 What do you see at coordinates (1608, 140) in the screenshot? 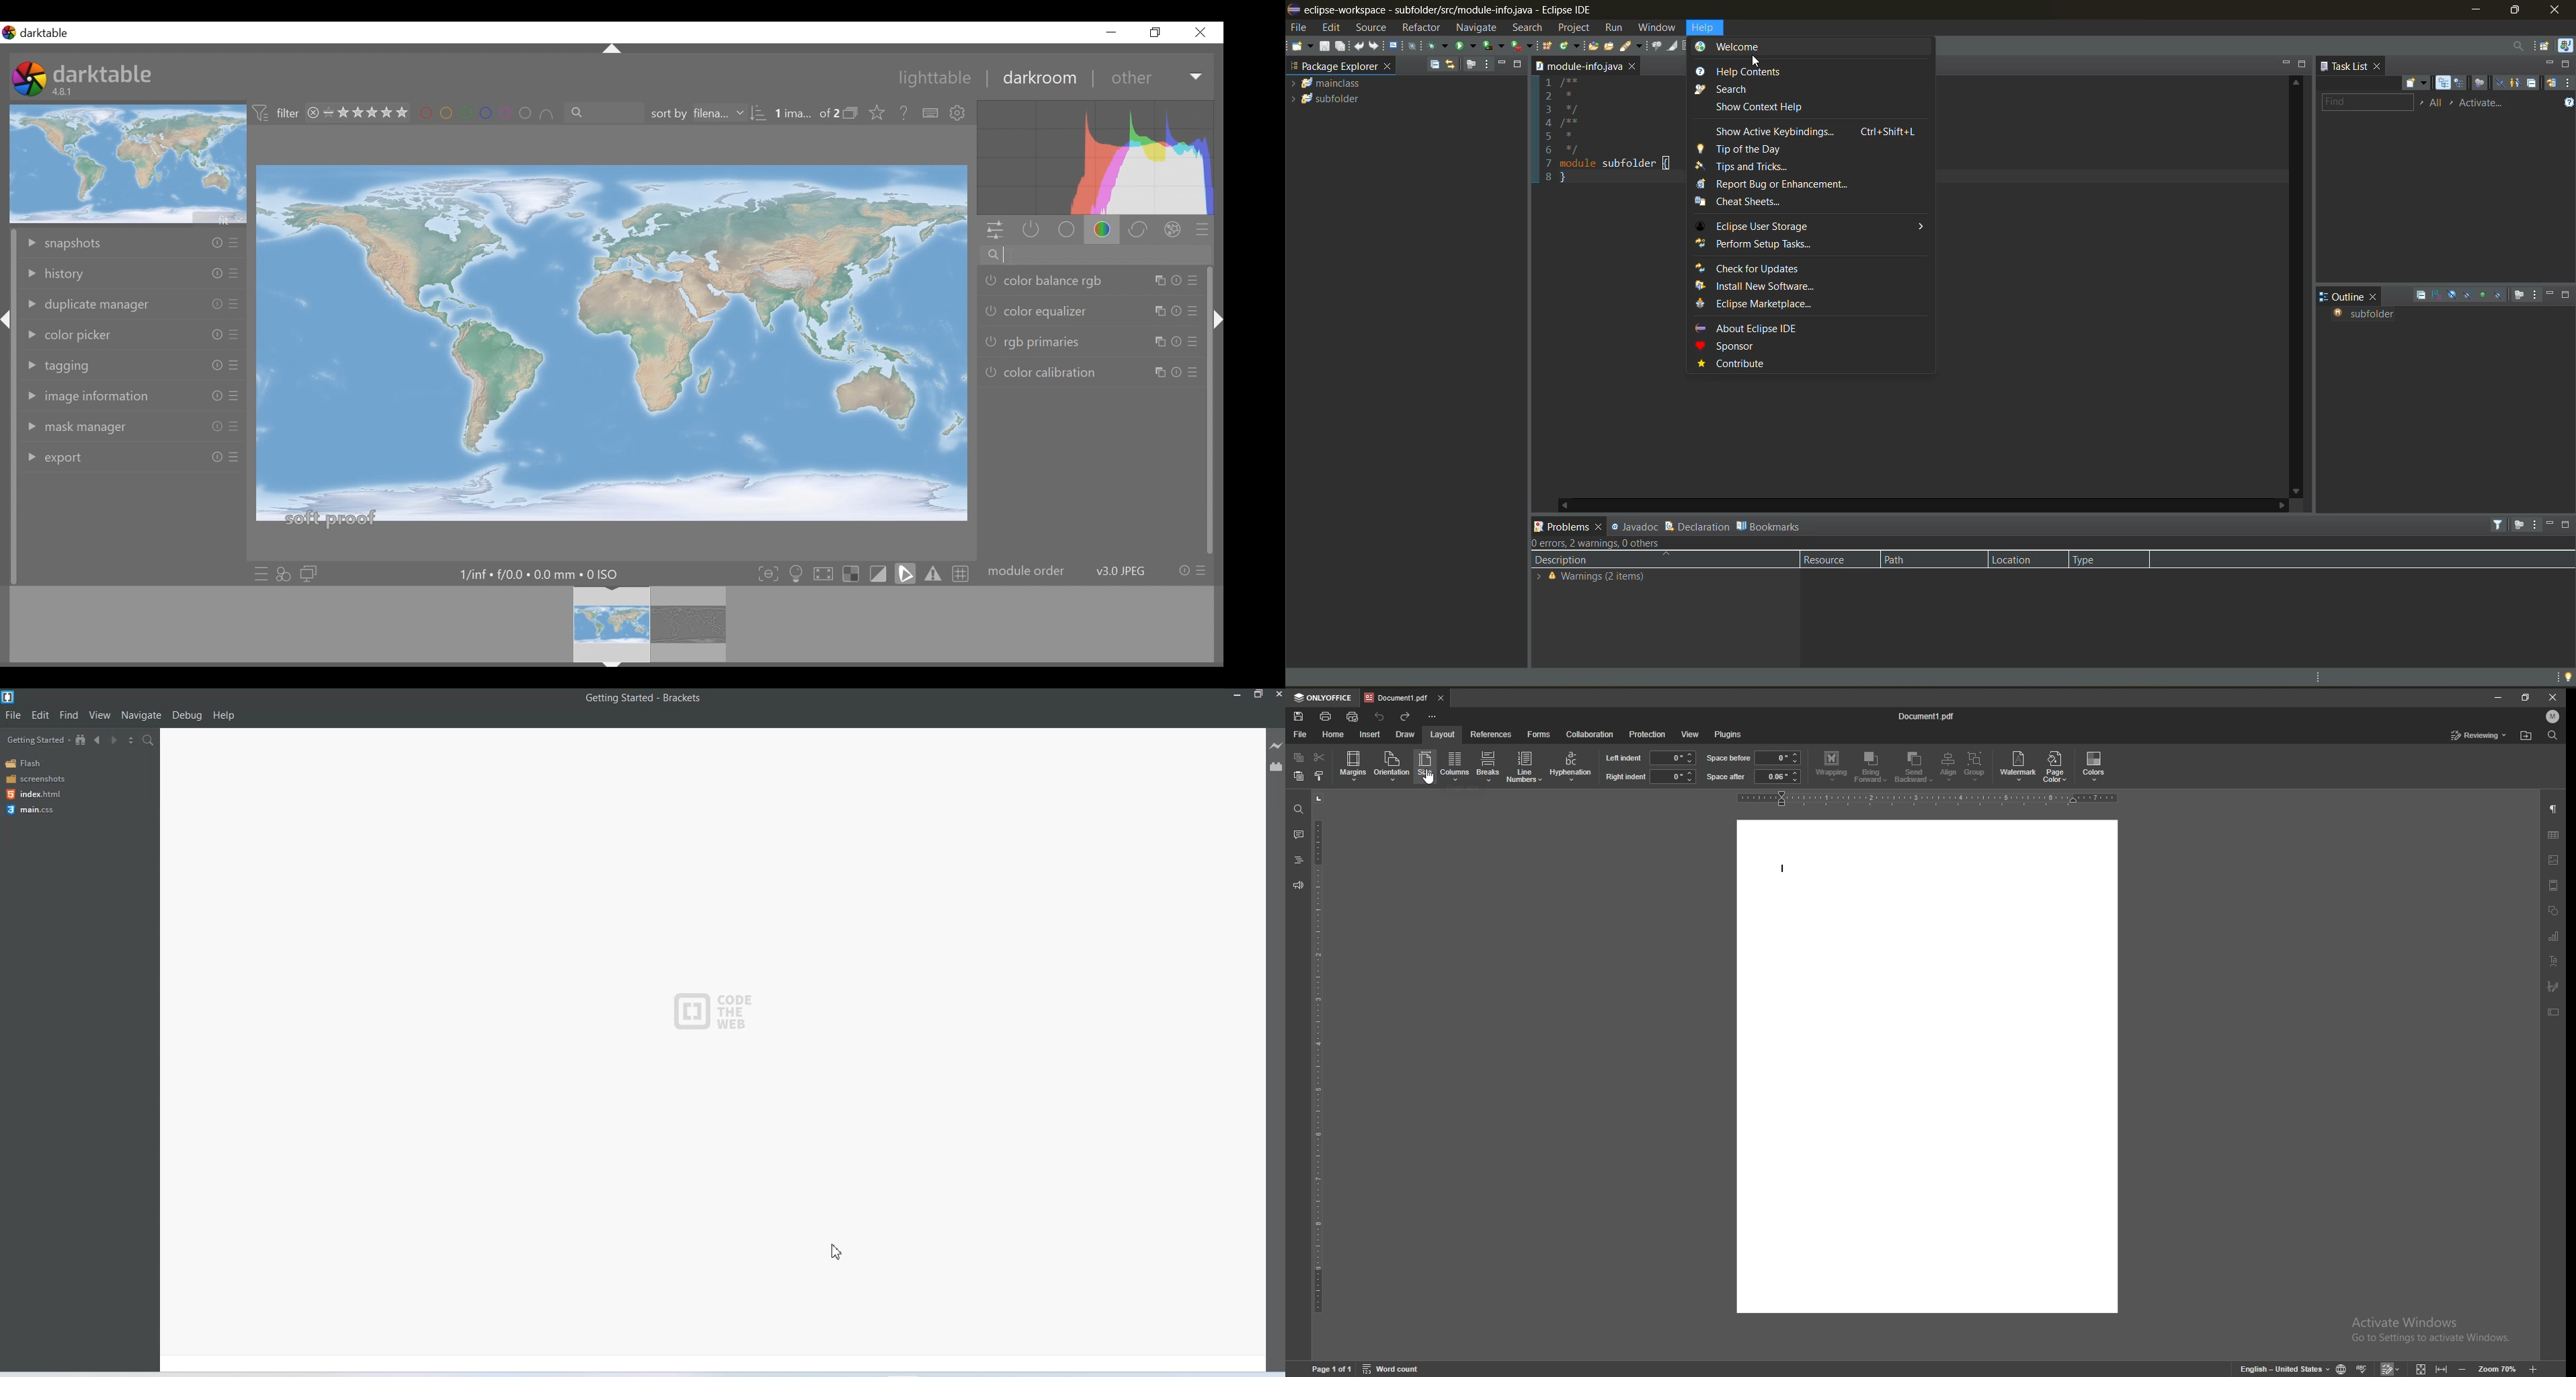
I see `1 /** 2  * 3  */ 4 /** 5 * 6 */ 7 module subfolder { 8 }` at bounding box center [1608, 140].